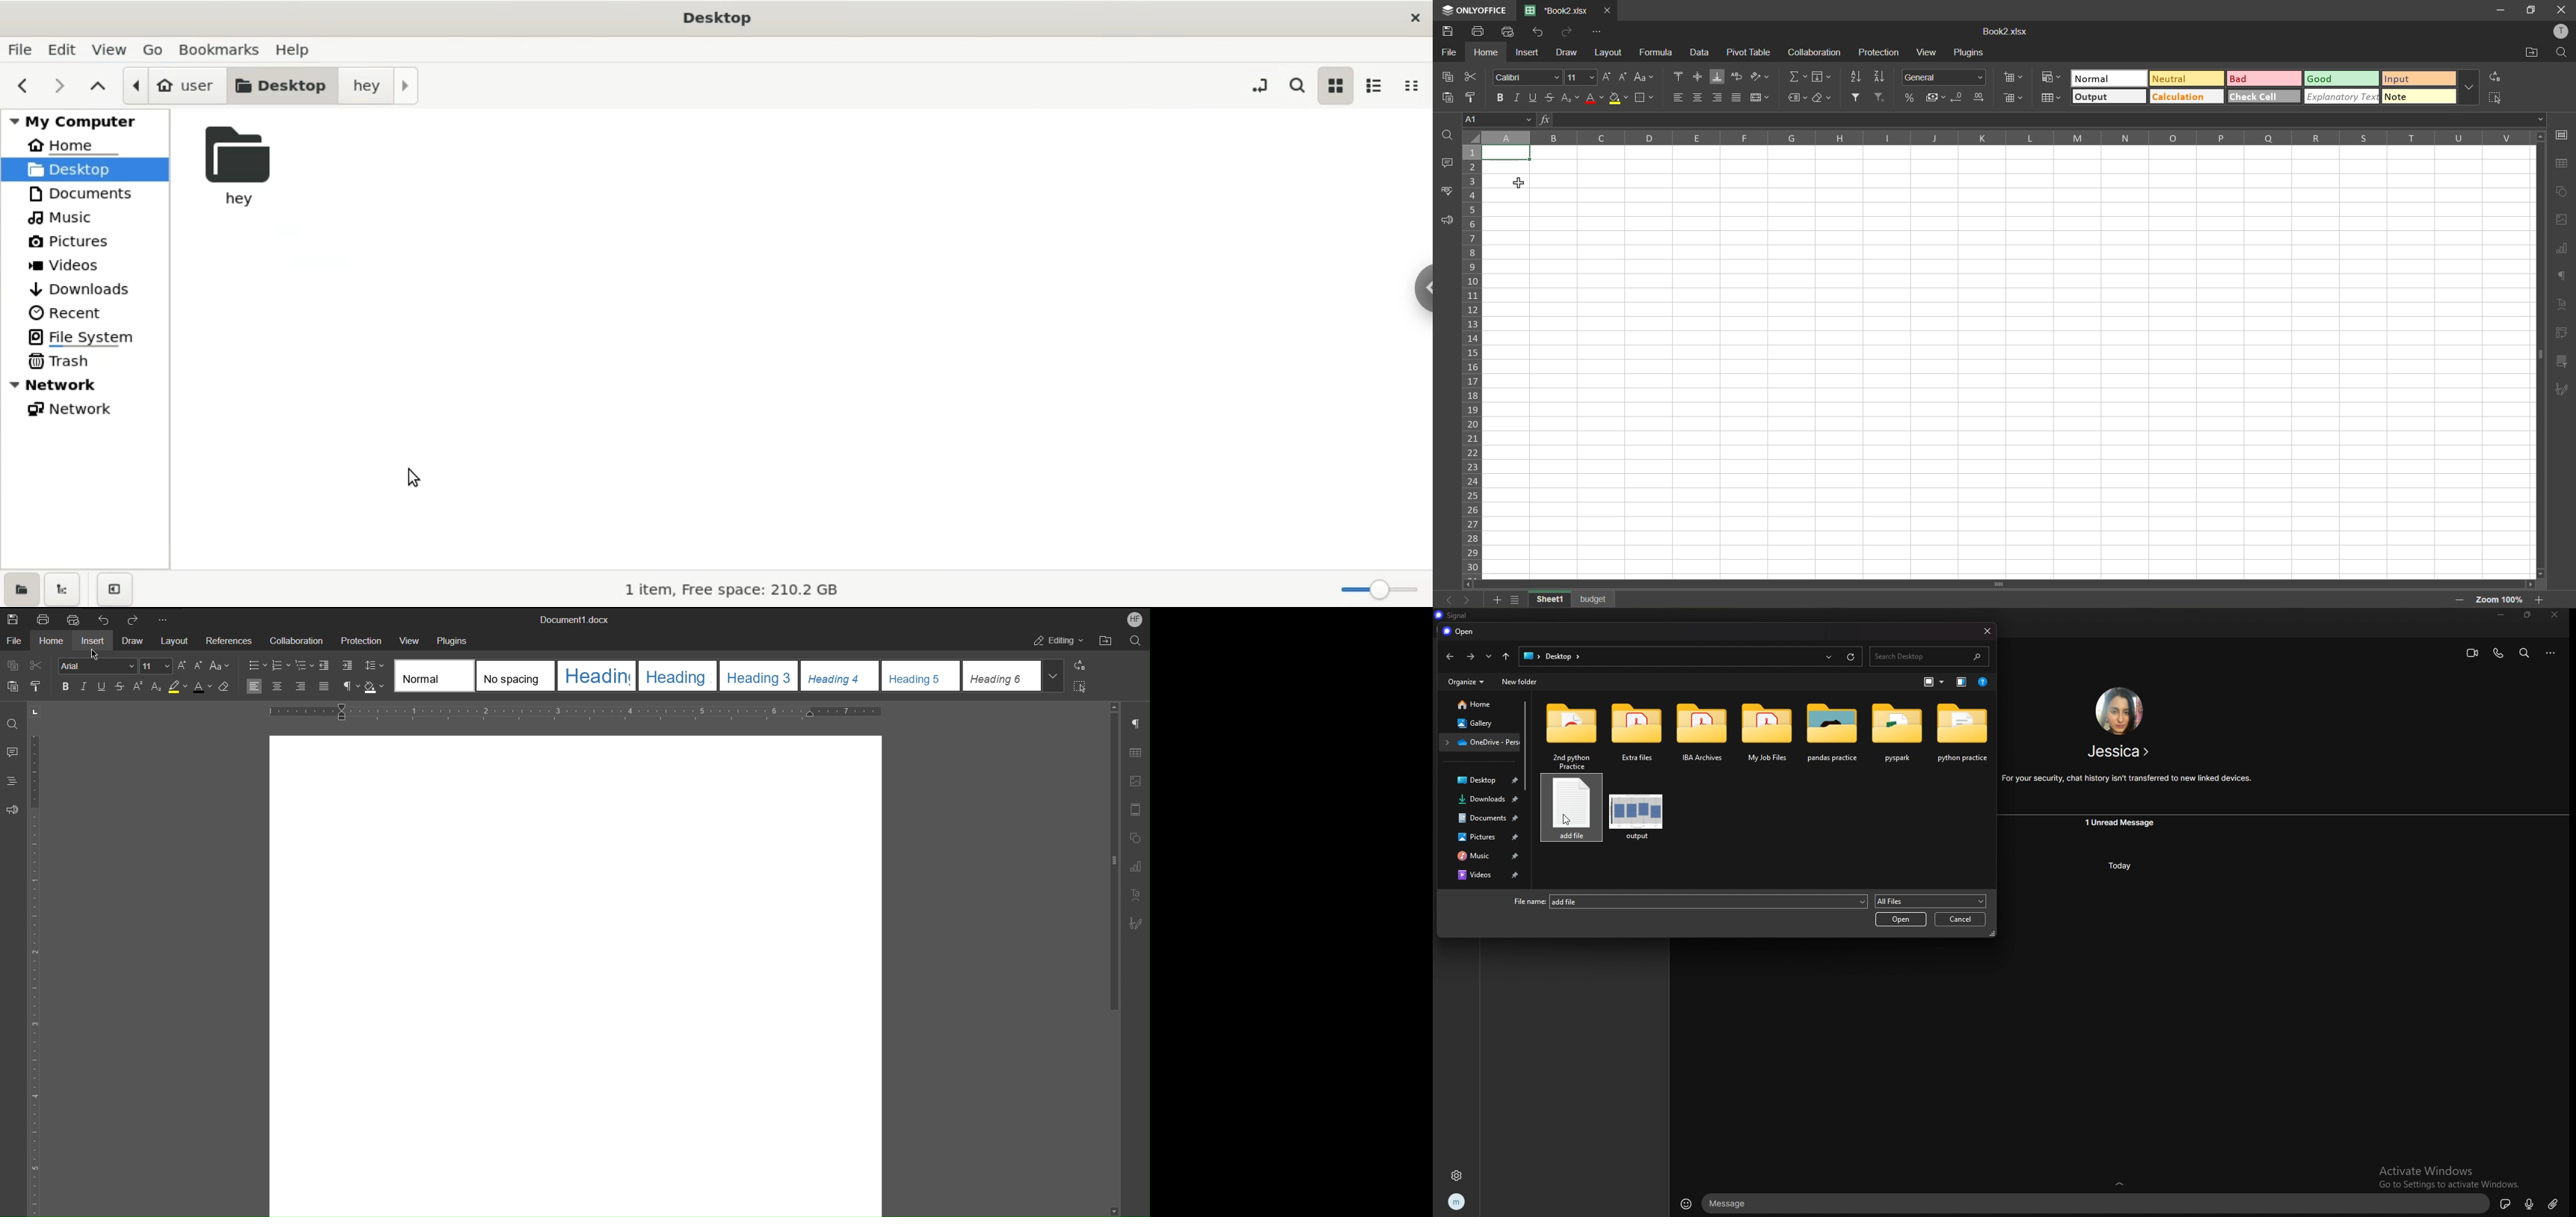 This screenshot has height=1232, width=2576. Describe the element at coordinates (1135, 838) in the screenshot. I see `Shape Settings` at that location.